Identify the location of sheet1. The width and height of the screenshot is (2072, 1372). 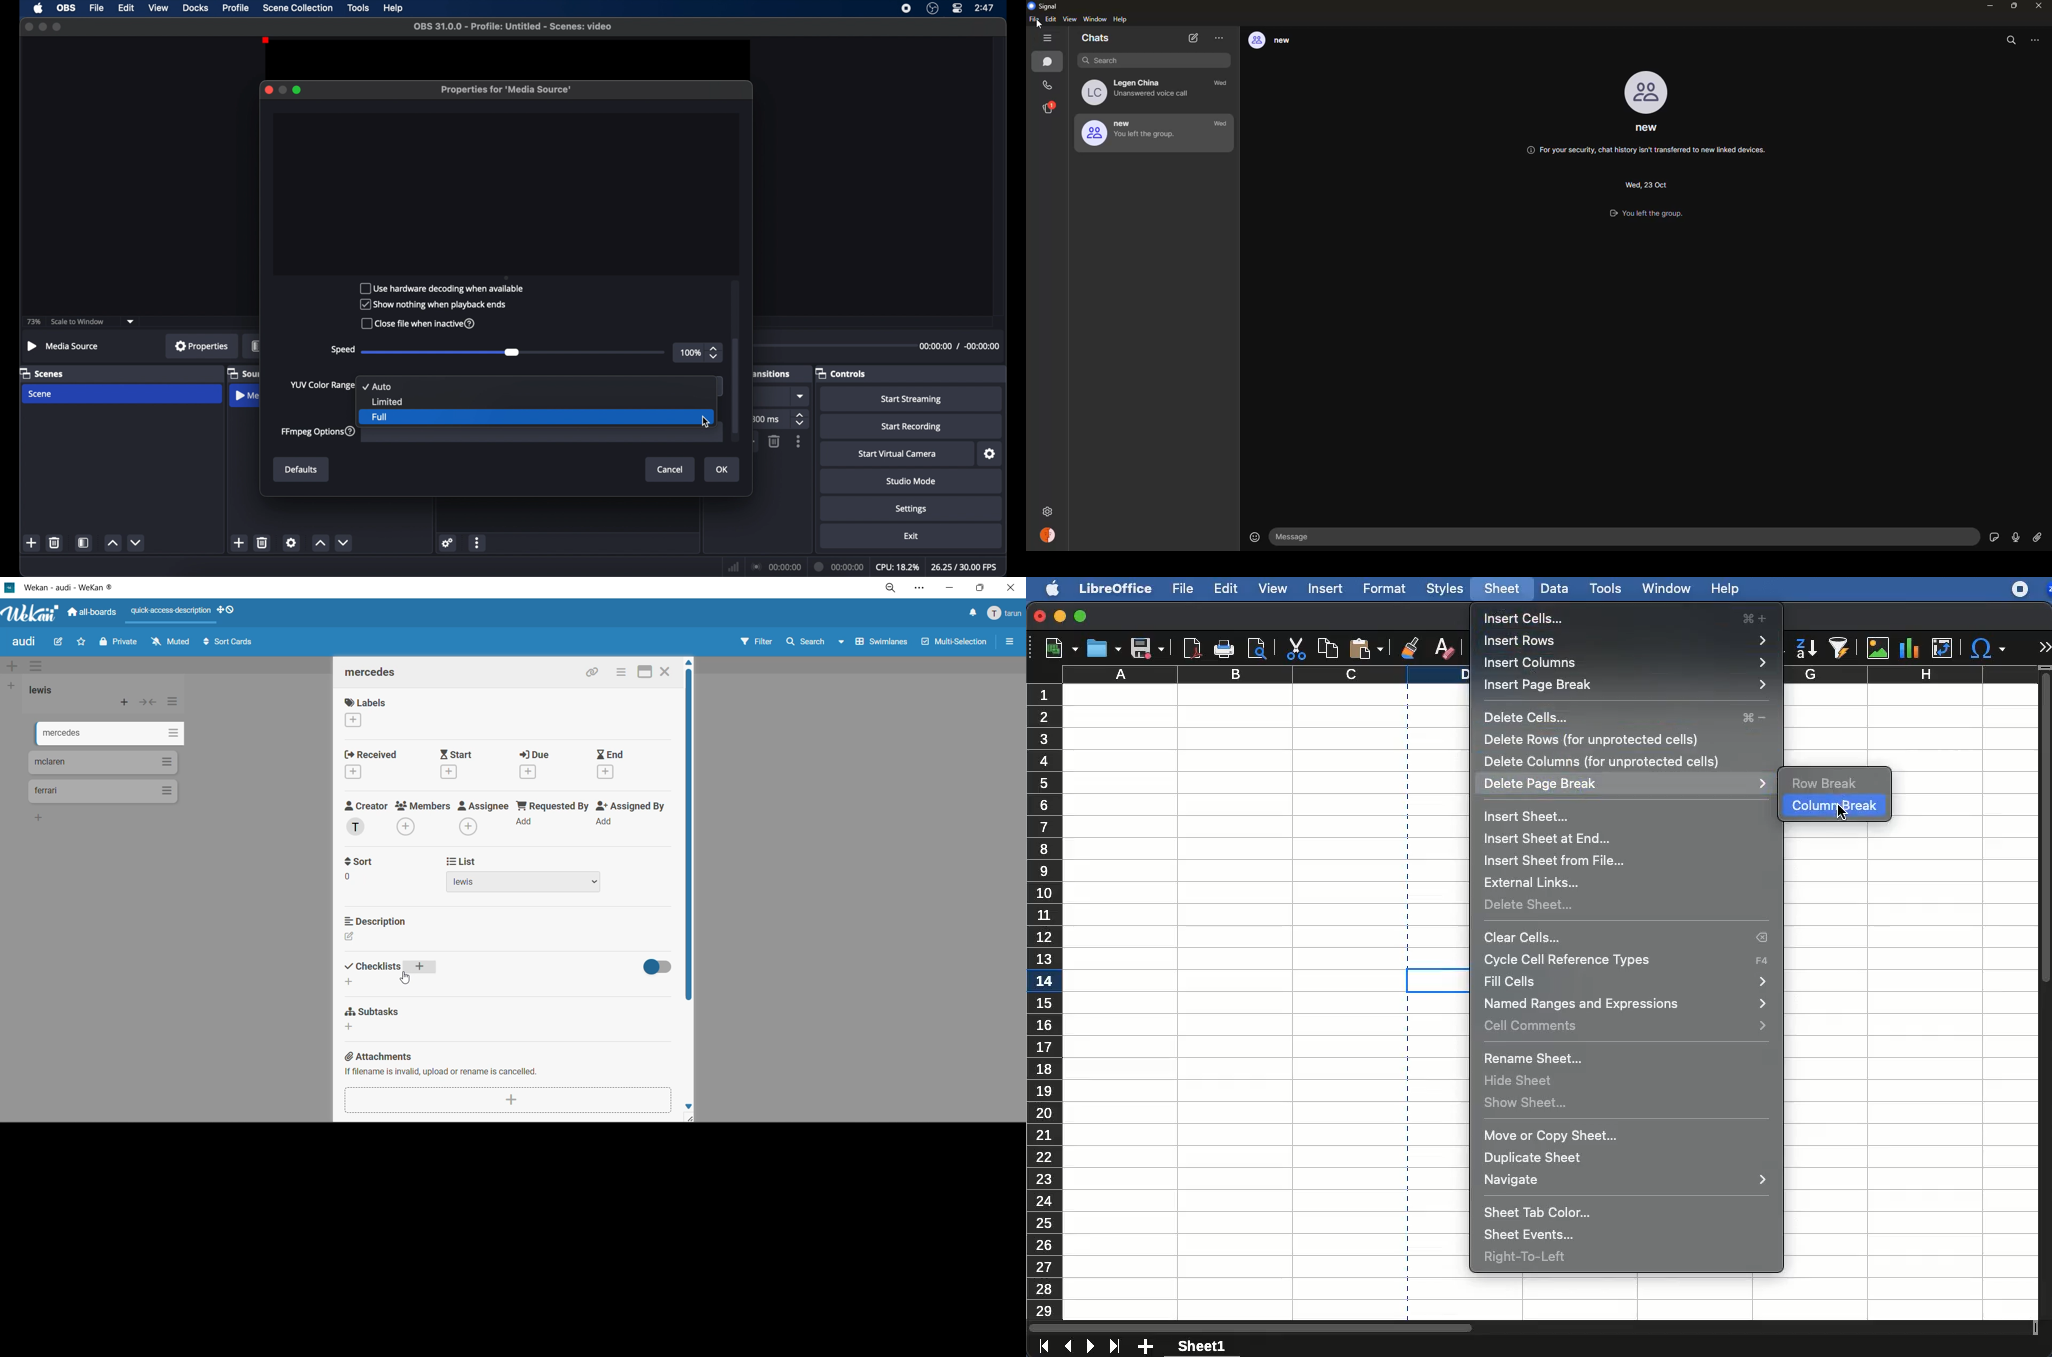
(1203, 1345).